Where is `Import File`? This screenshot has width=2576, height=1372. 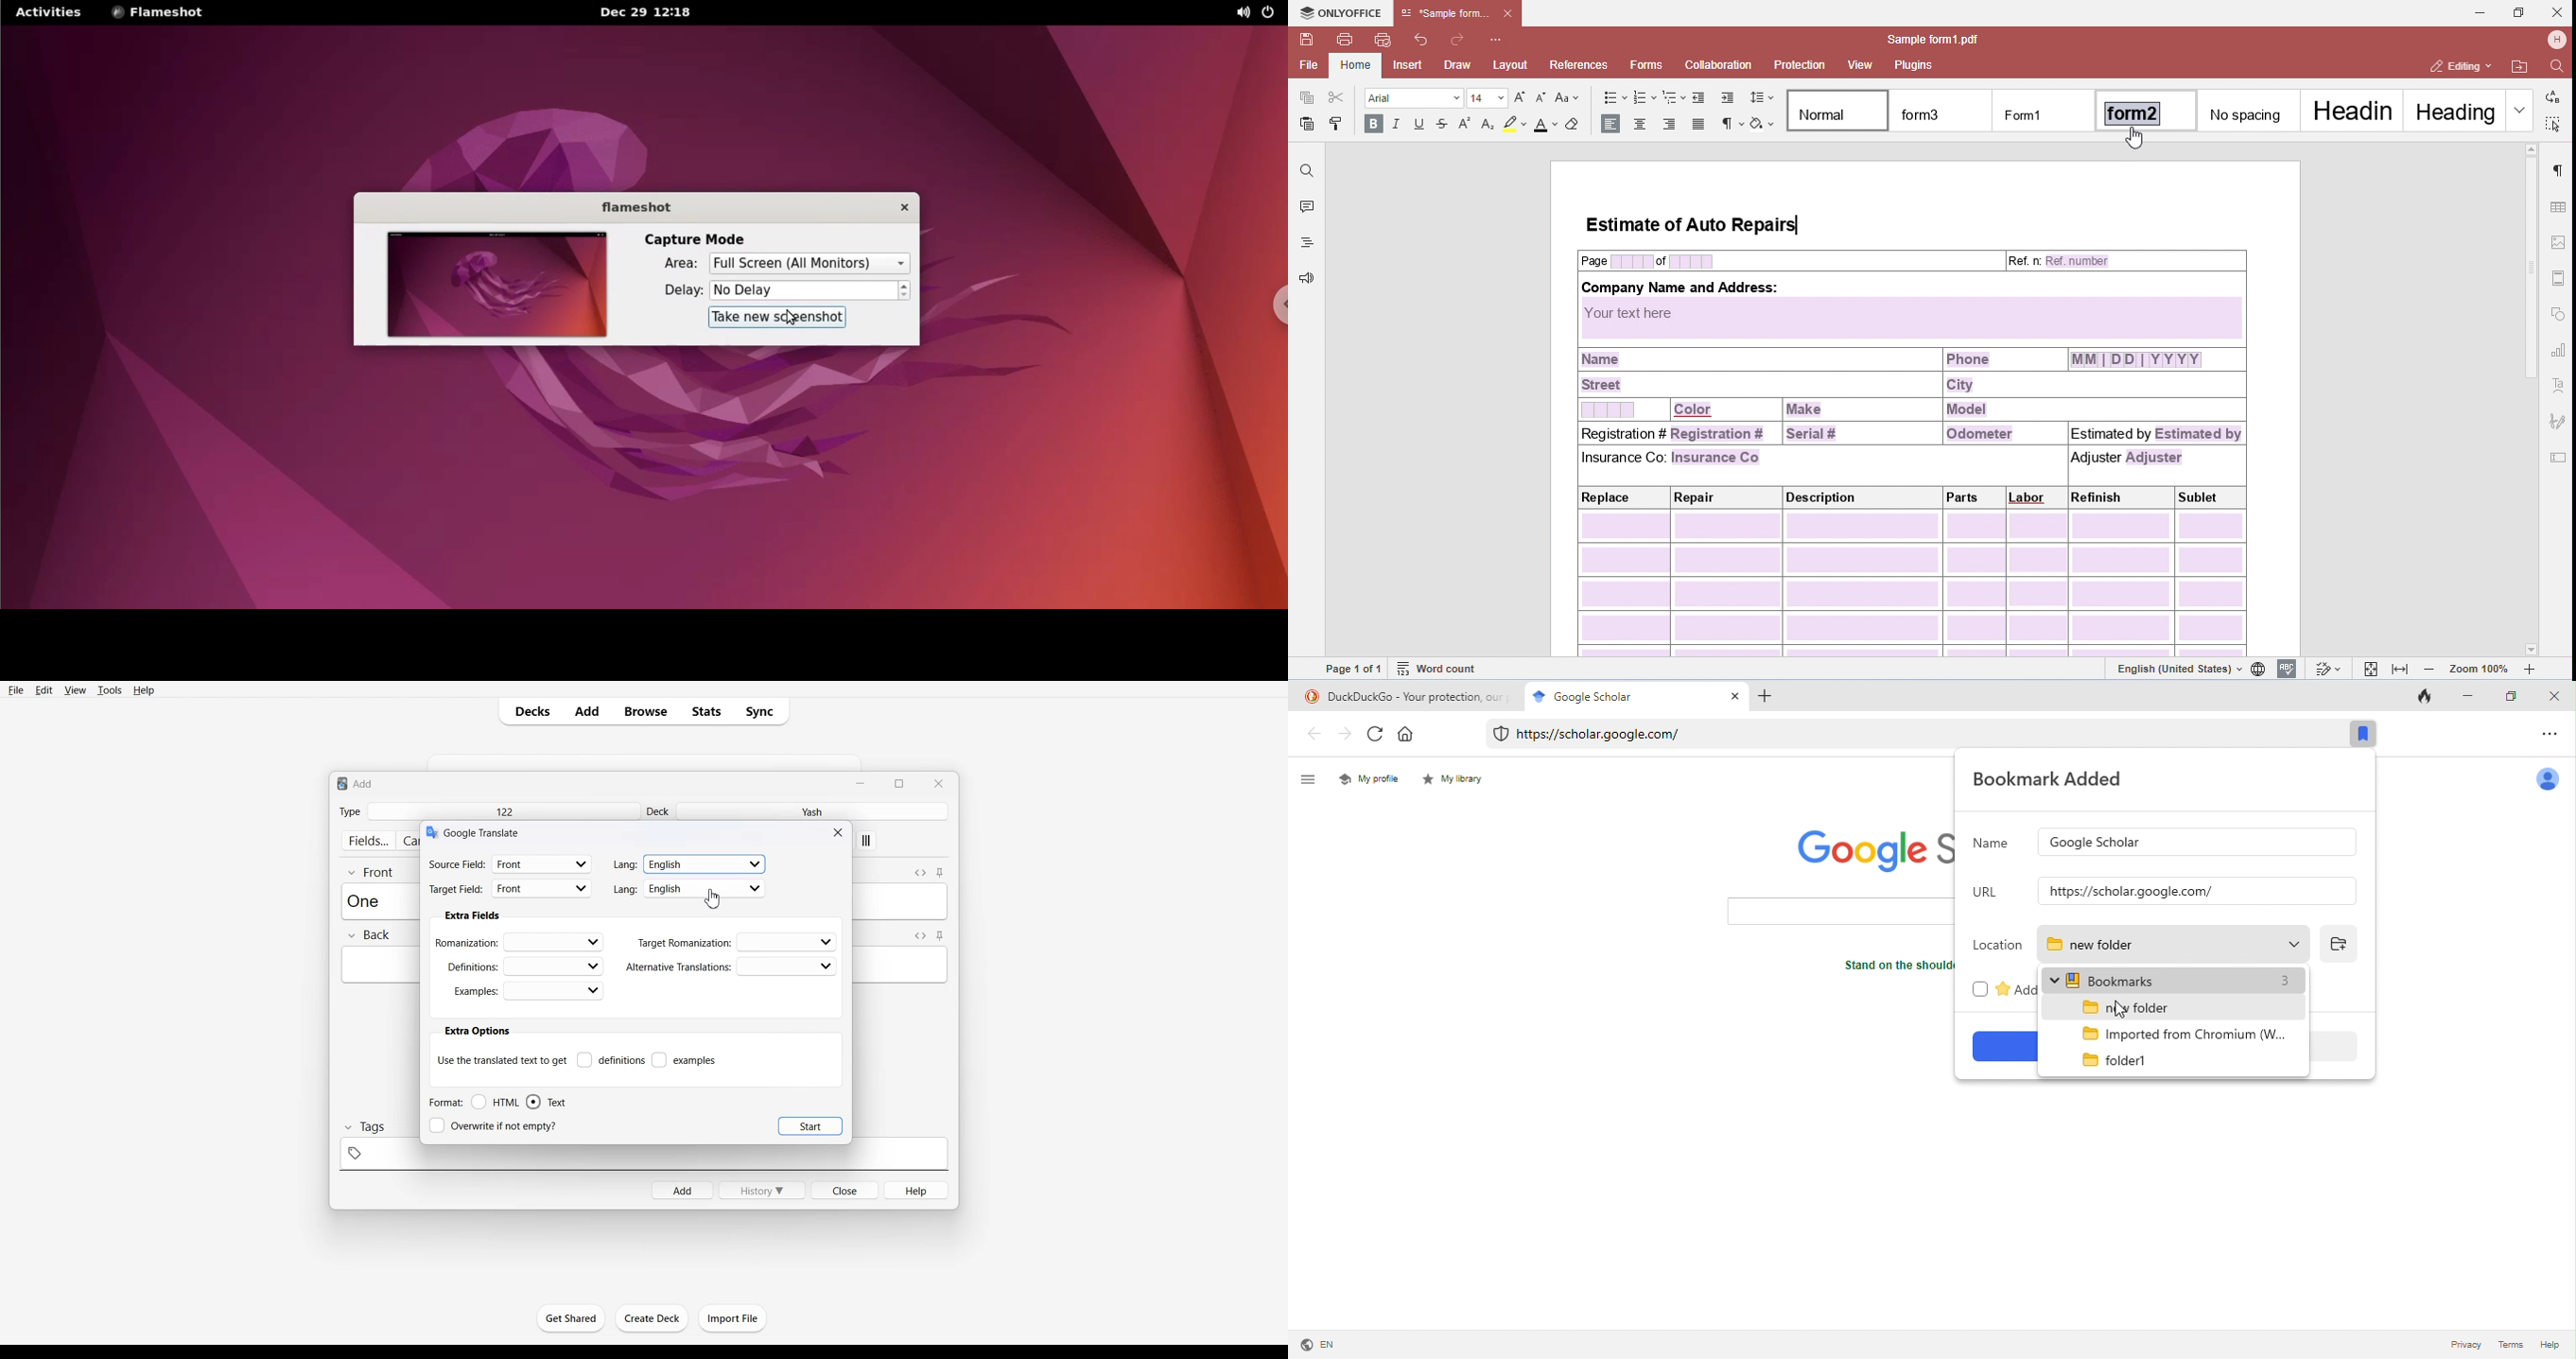
Import File is located at coordinates (733, 1318).